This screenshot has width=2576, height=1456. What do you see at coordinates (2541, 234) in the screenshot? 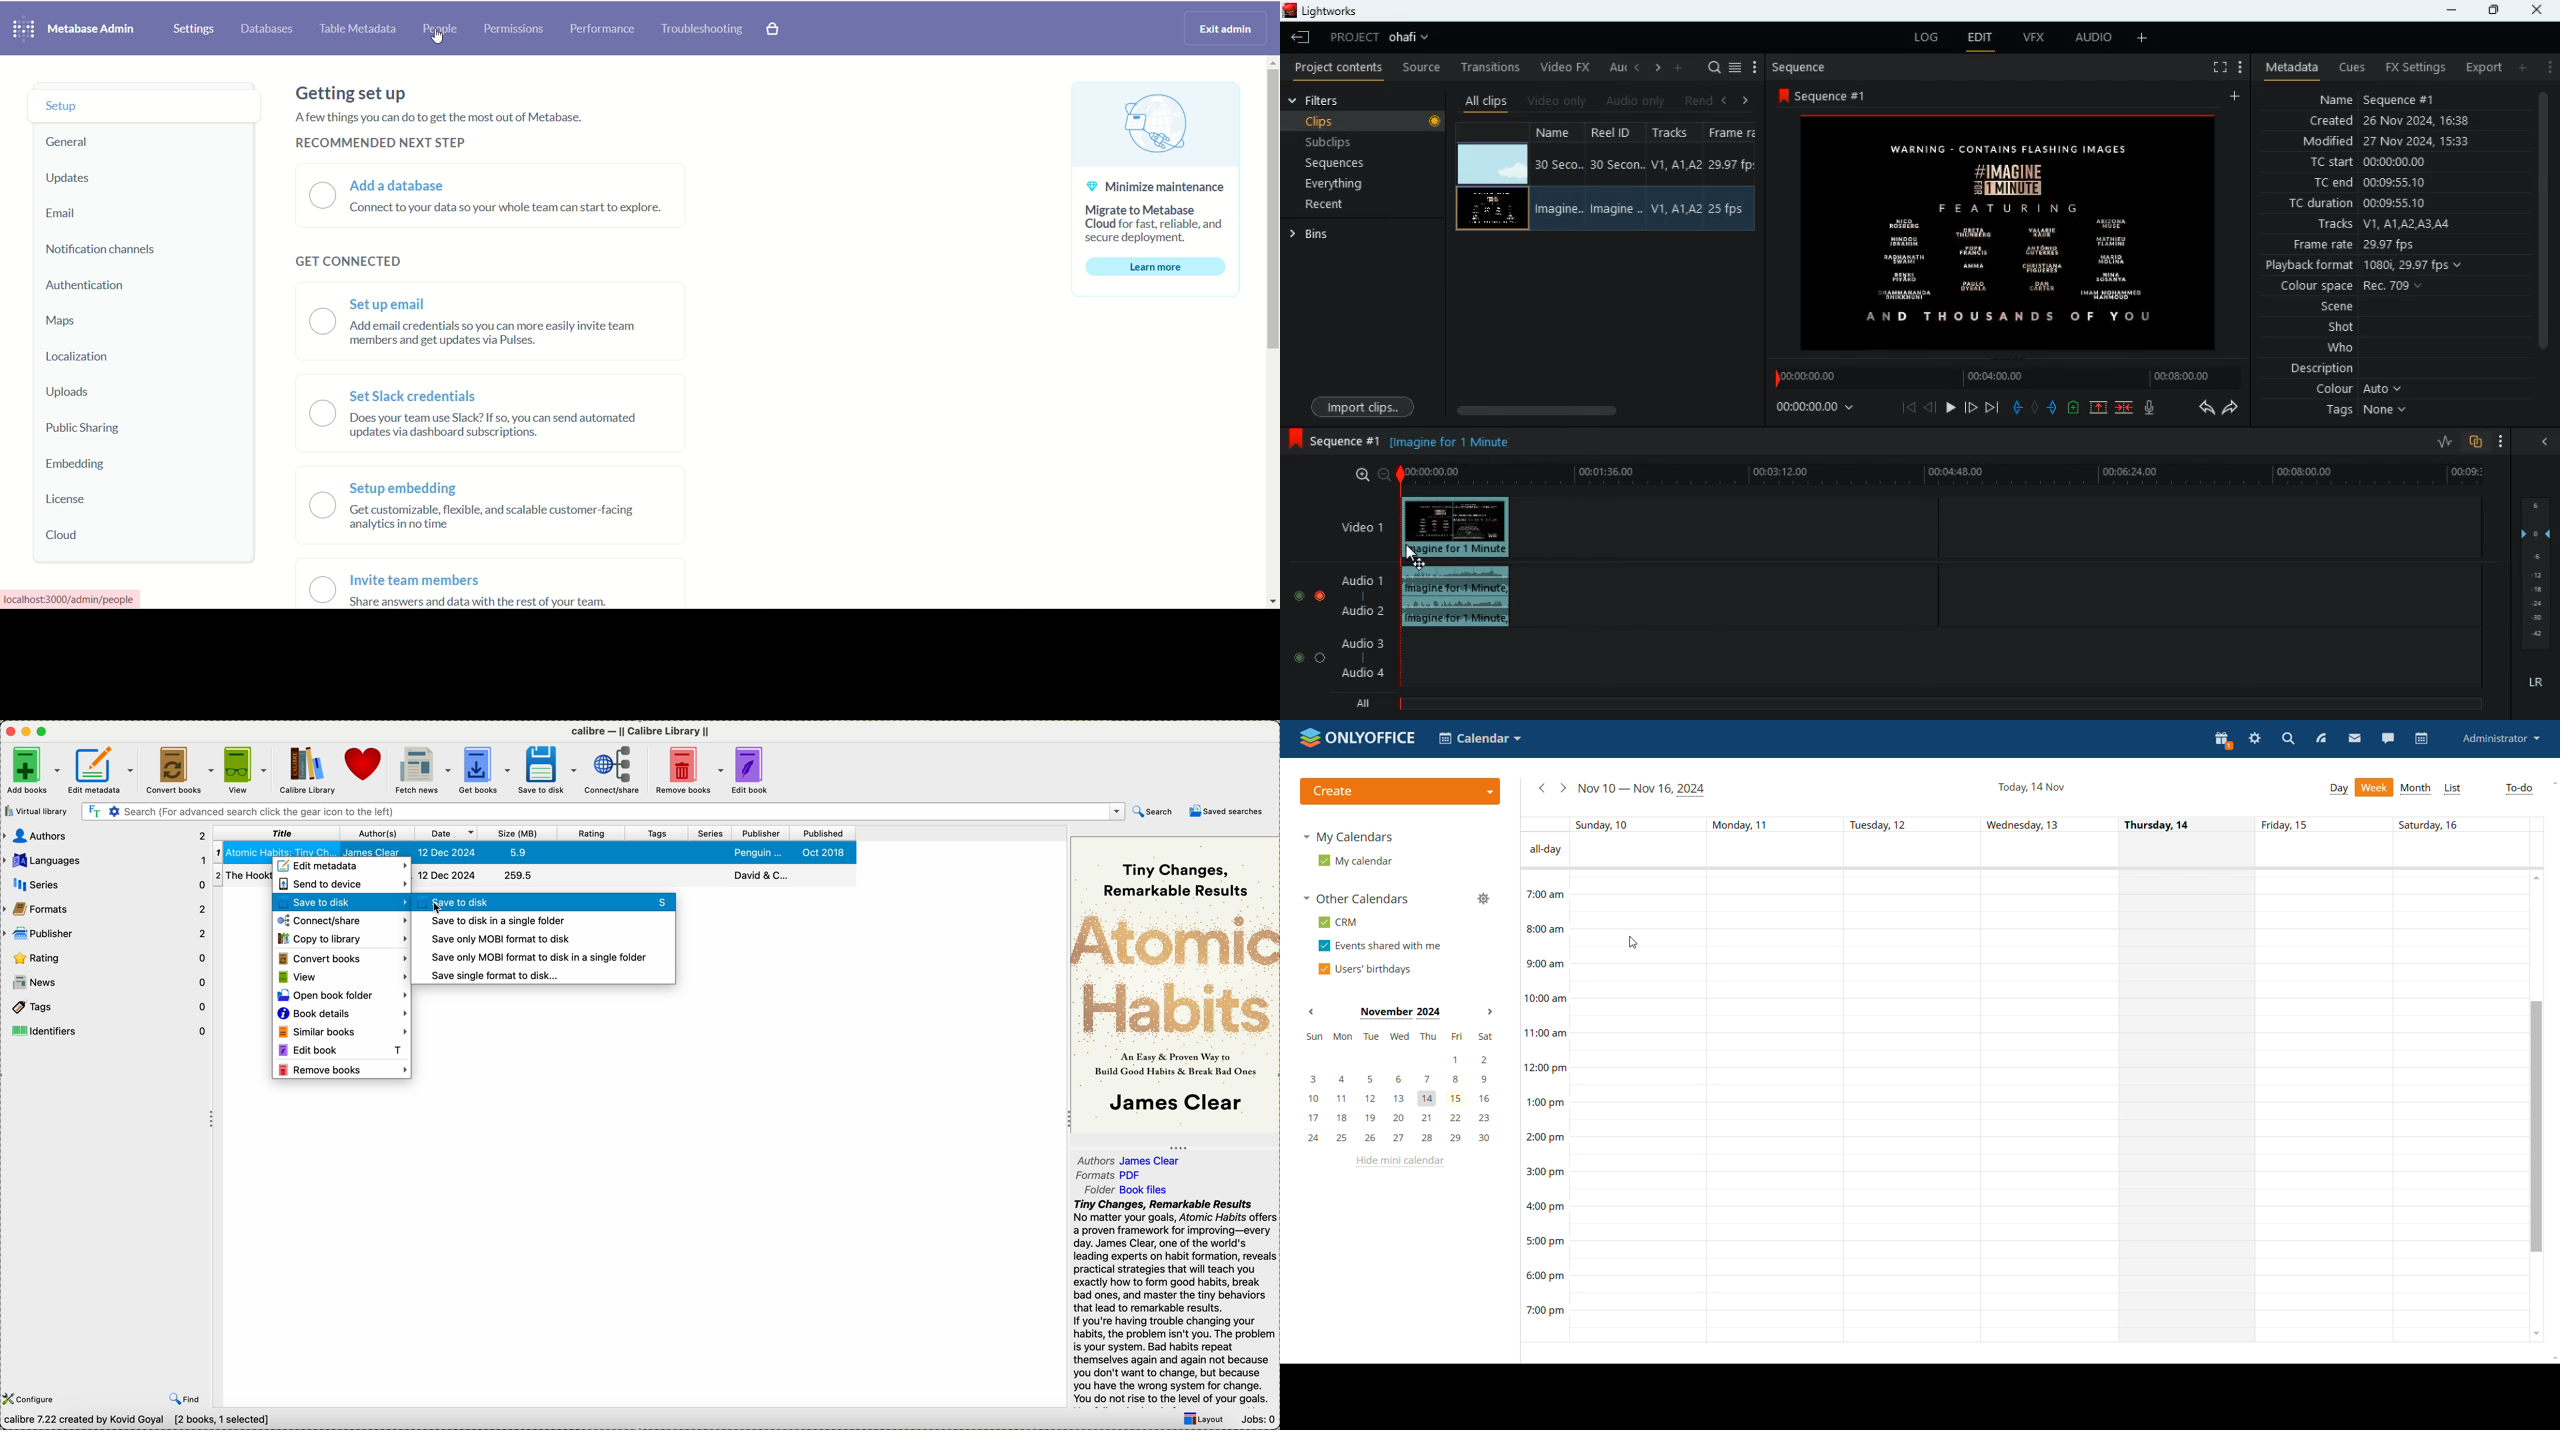
I see `scroll` at bounding box center [2541, 234].